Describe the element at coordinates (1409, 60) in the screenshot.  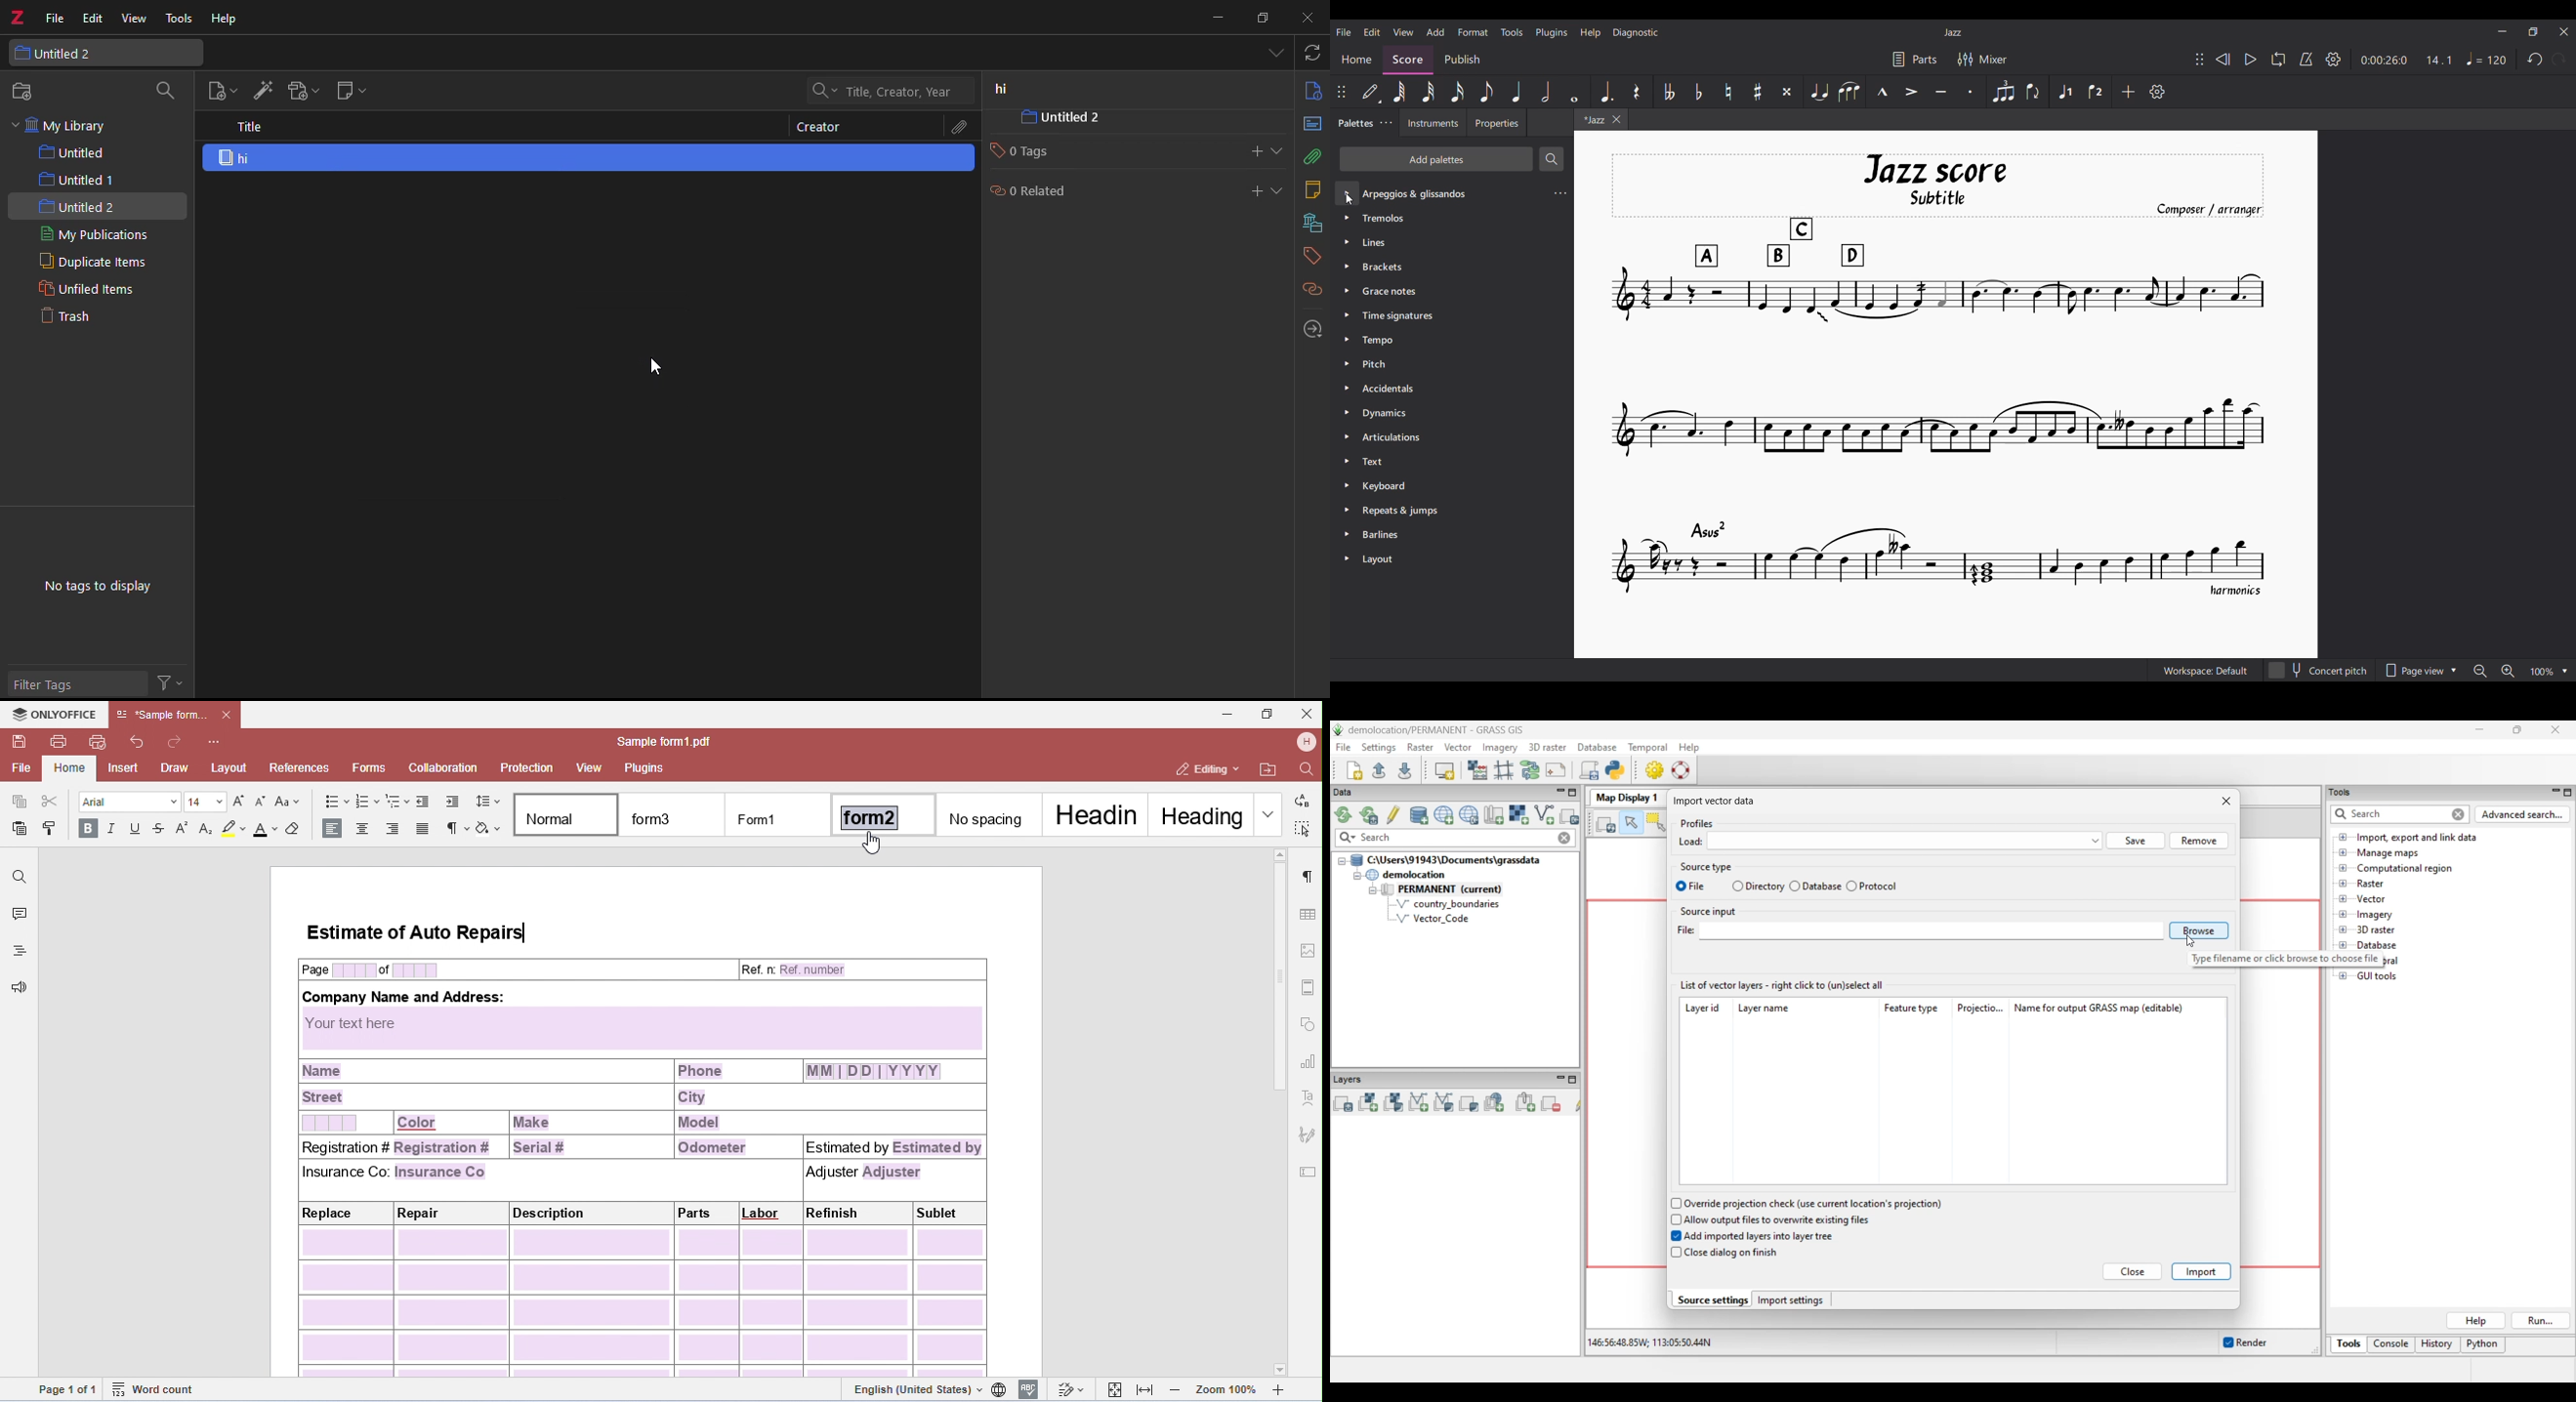
I see `Score, current section highlighted` at that location.